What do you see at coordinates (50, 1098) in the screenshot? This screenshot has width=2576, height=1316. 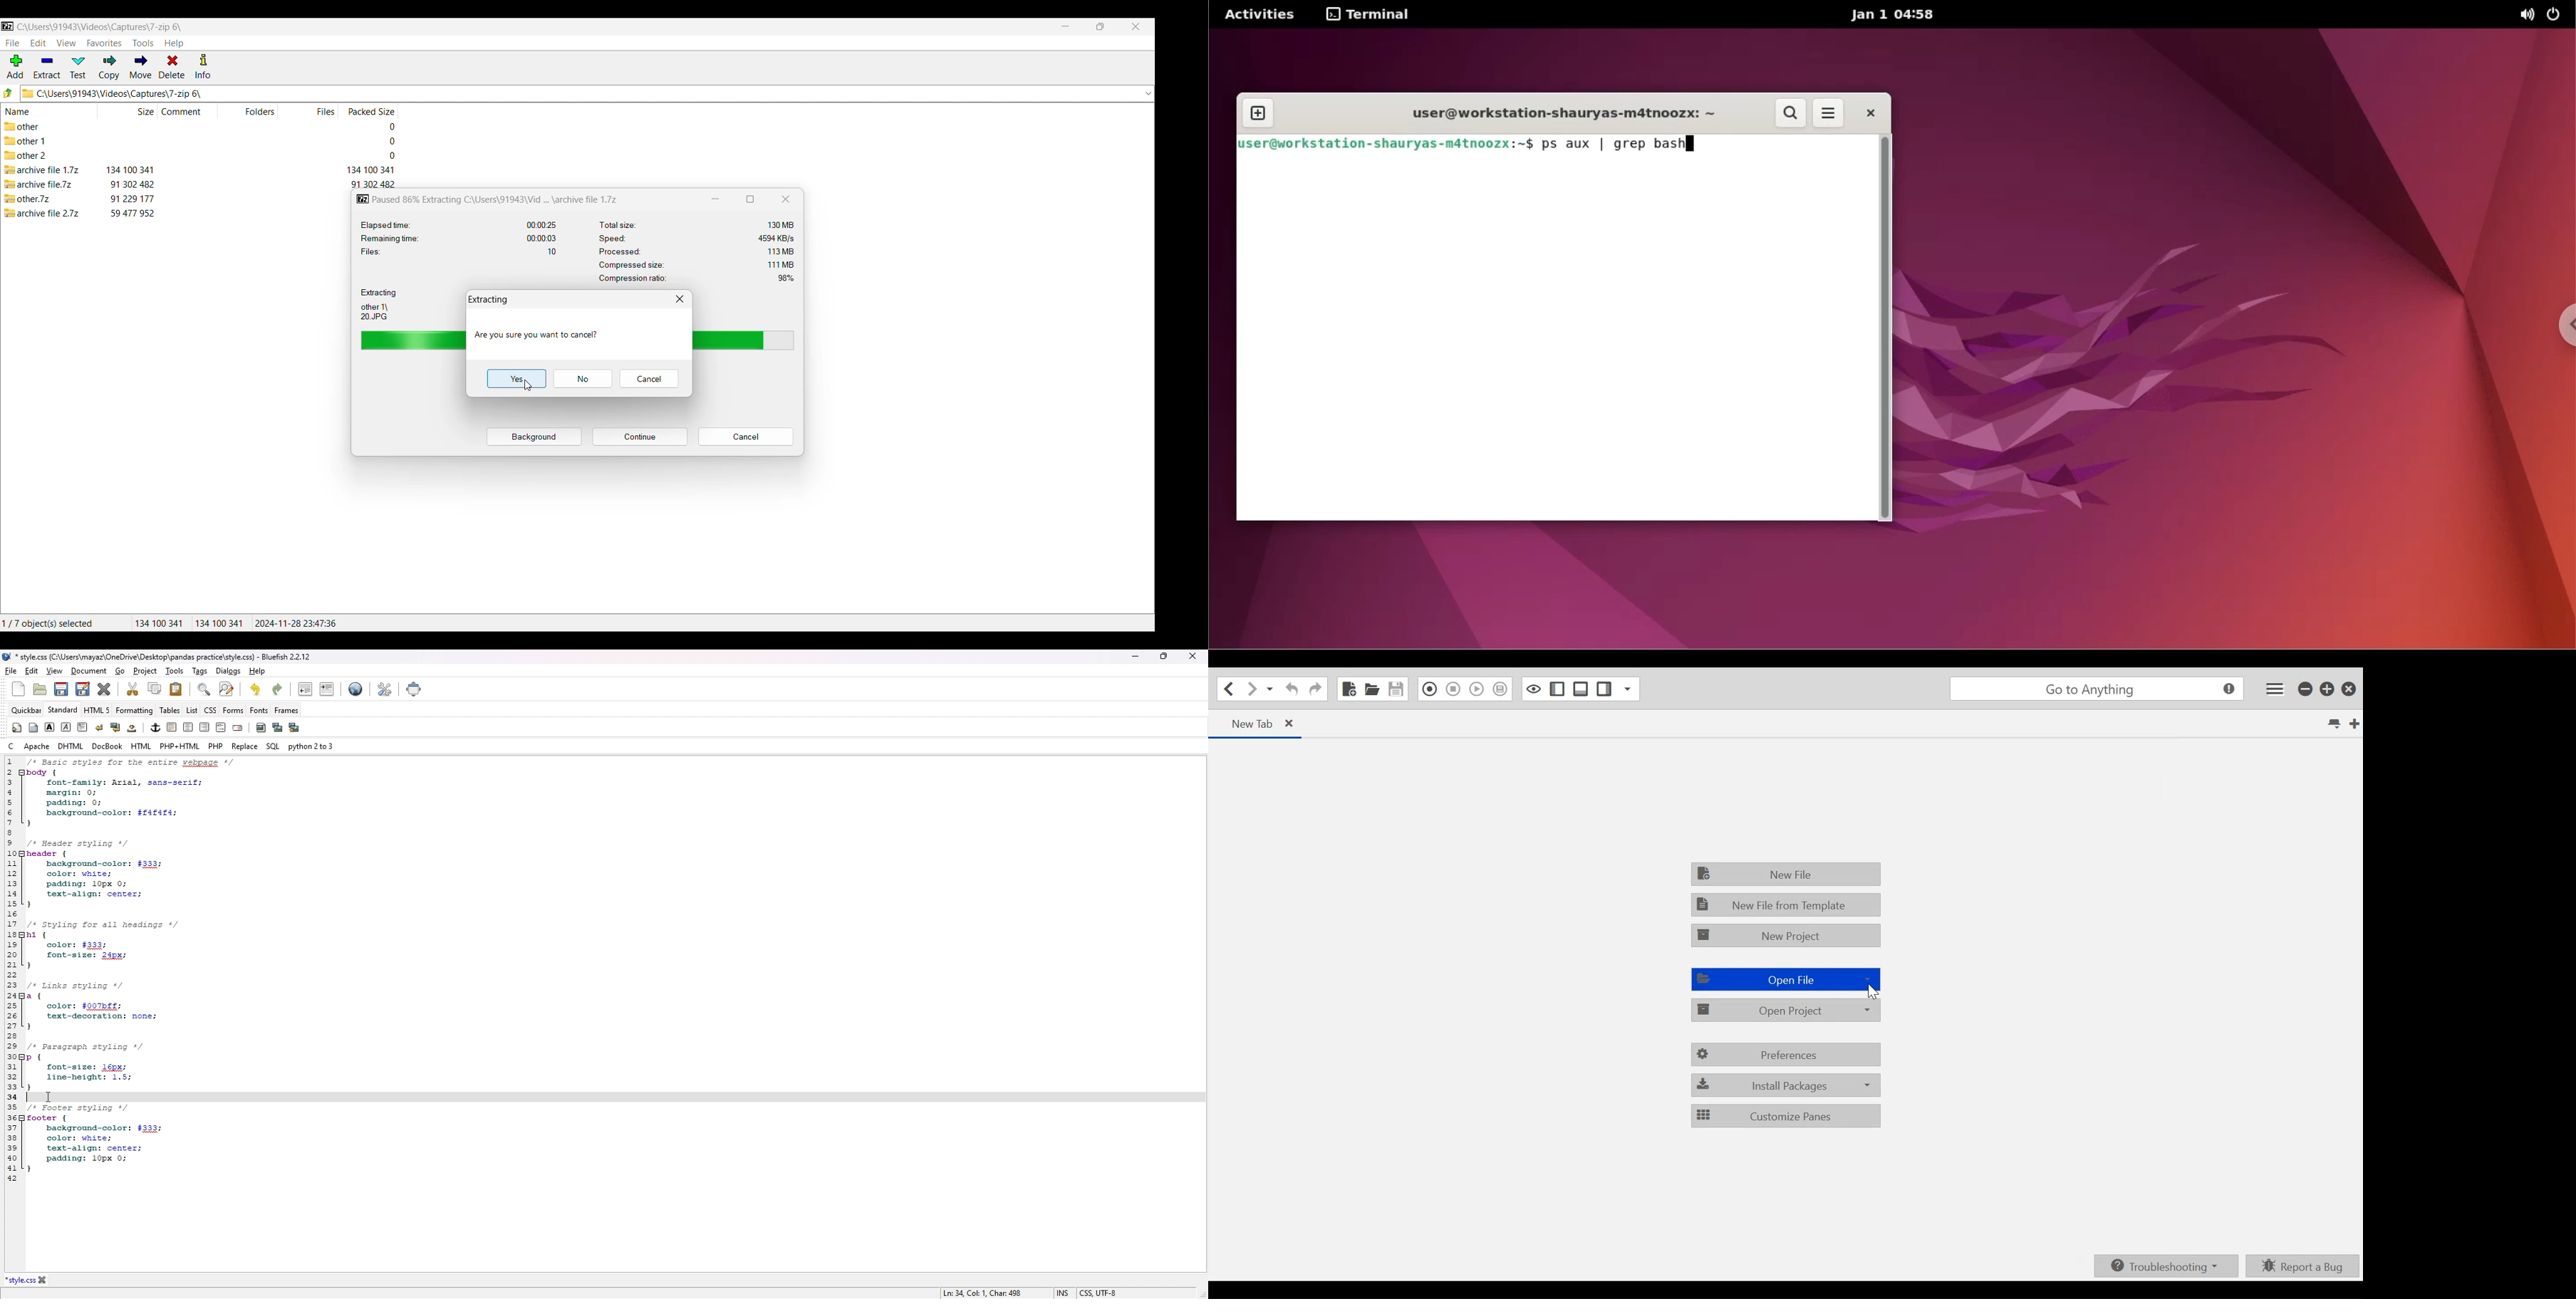 I see `Cursor` at bounding box center [50, 1098].